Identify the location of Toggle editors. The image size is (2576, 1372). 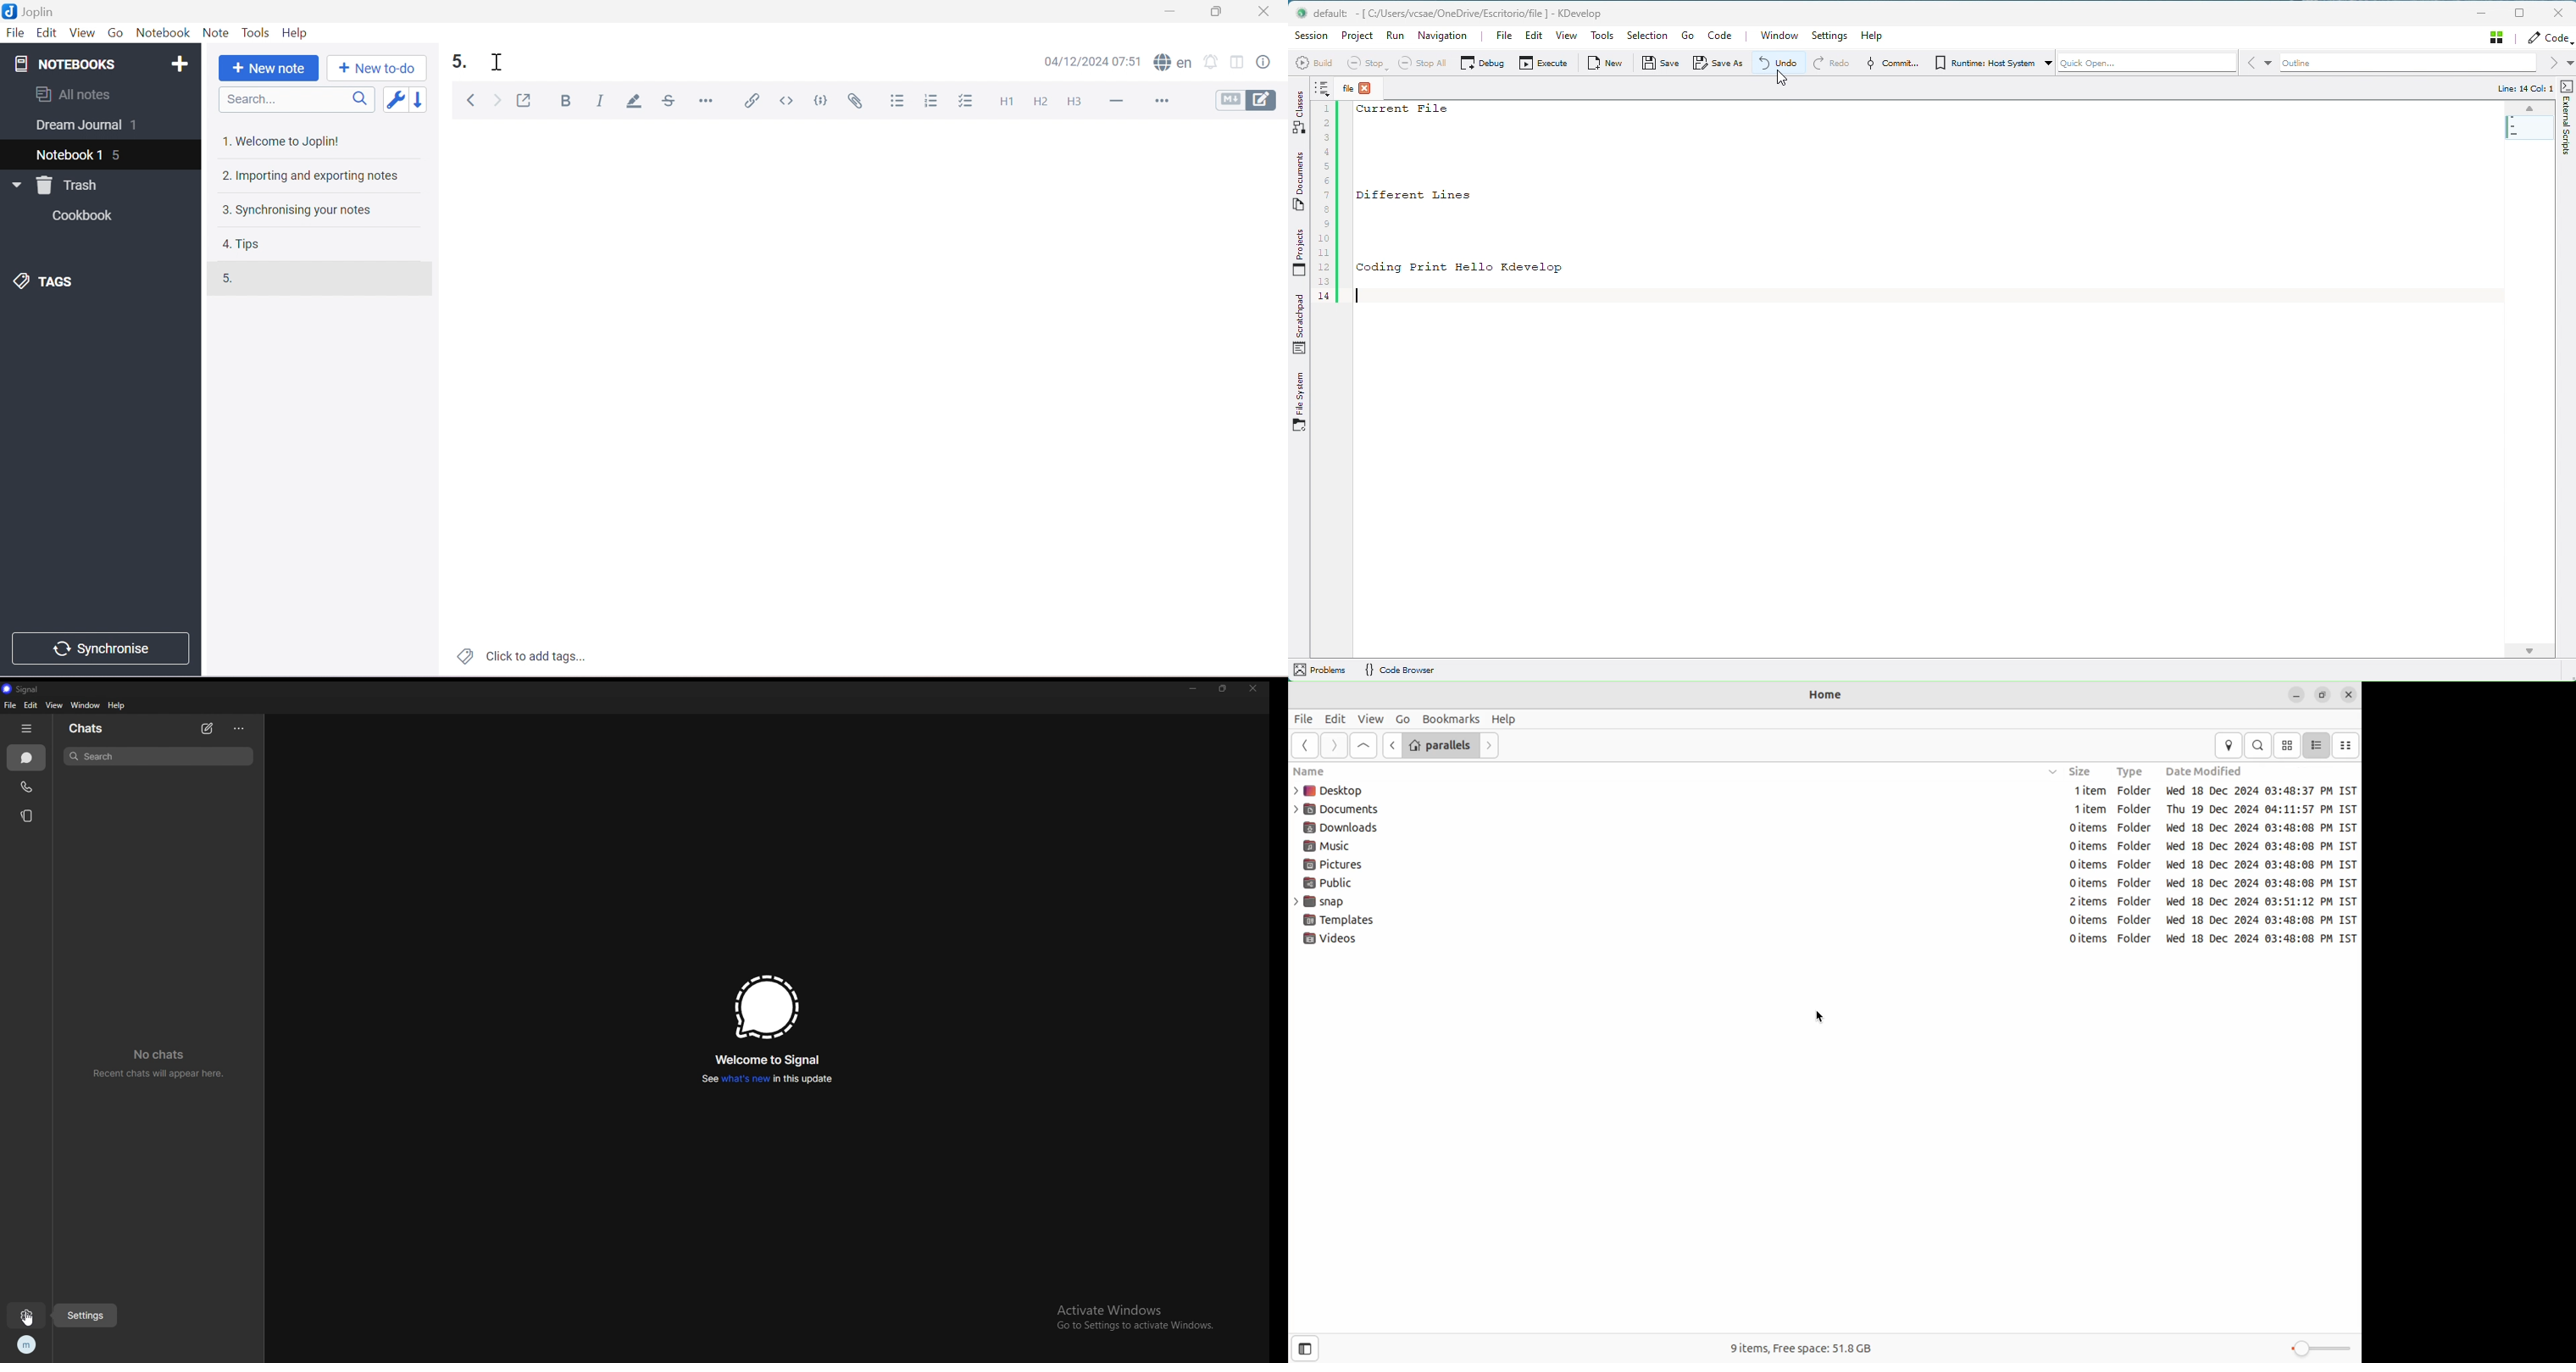
(1250, 100).